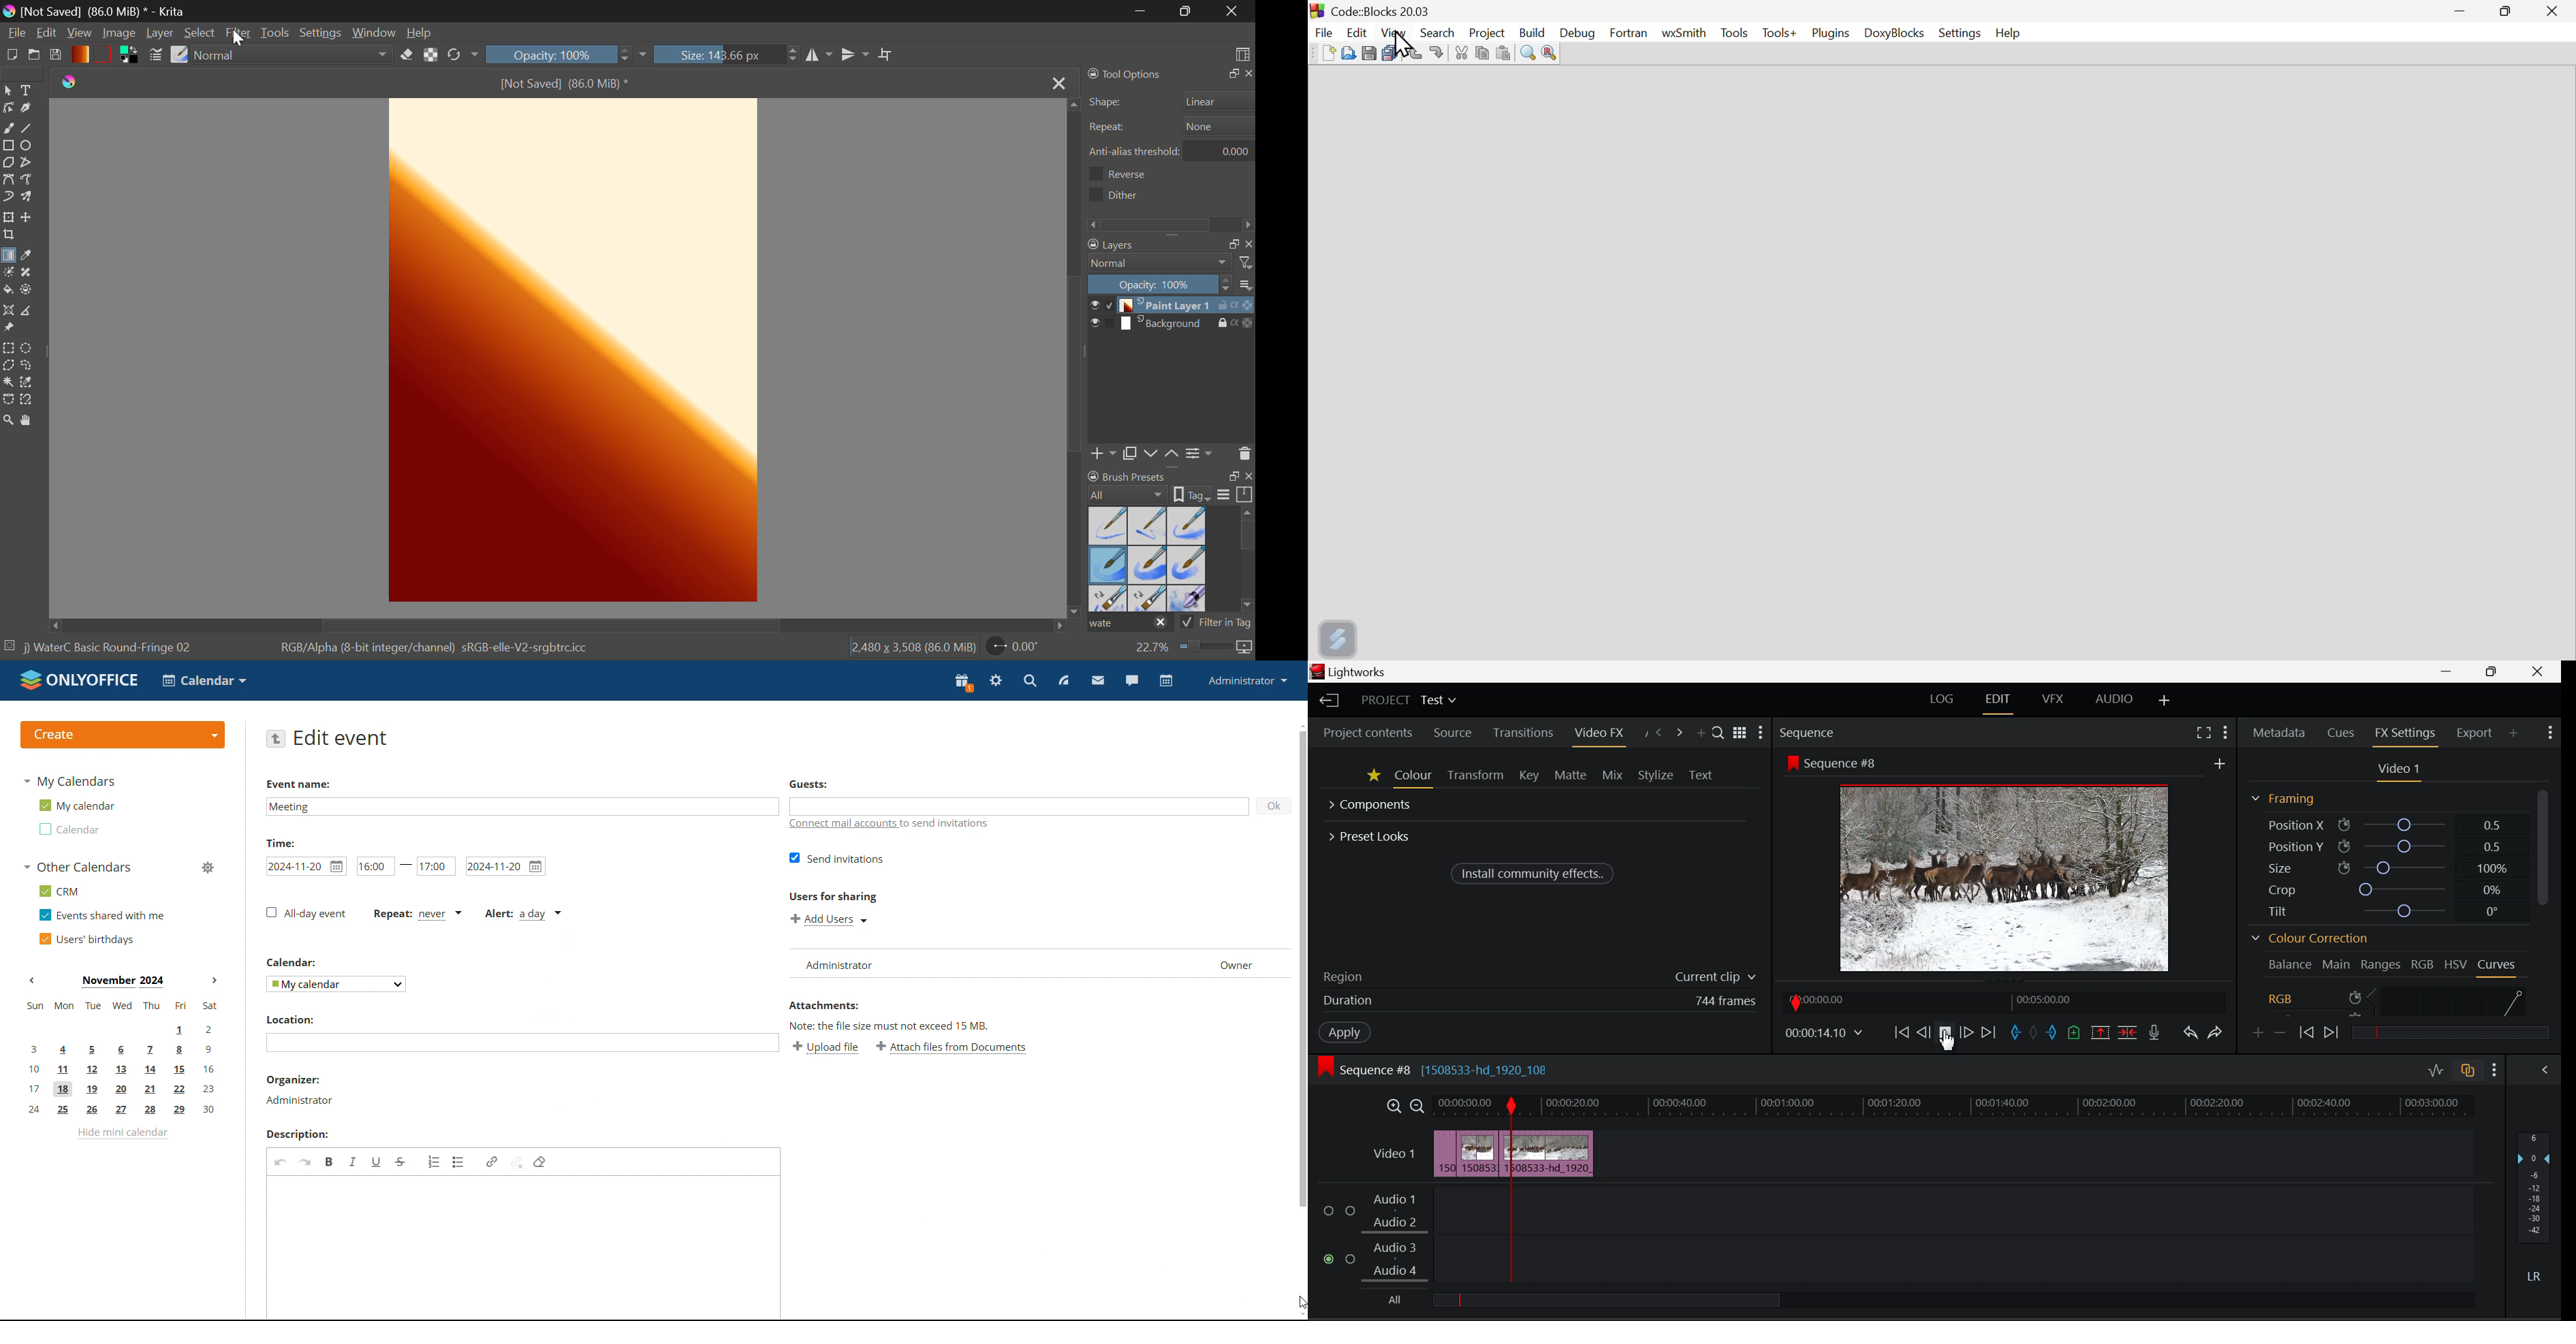 The width and height of the screenshot is (2576, 1344). I want to click on Video FX, so click(1597, 733).